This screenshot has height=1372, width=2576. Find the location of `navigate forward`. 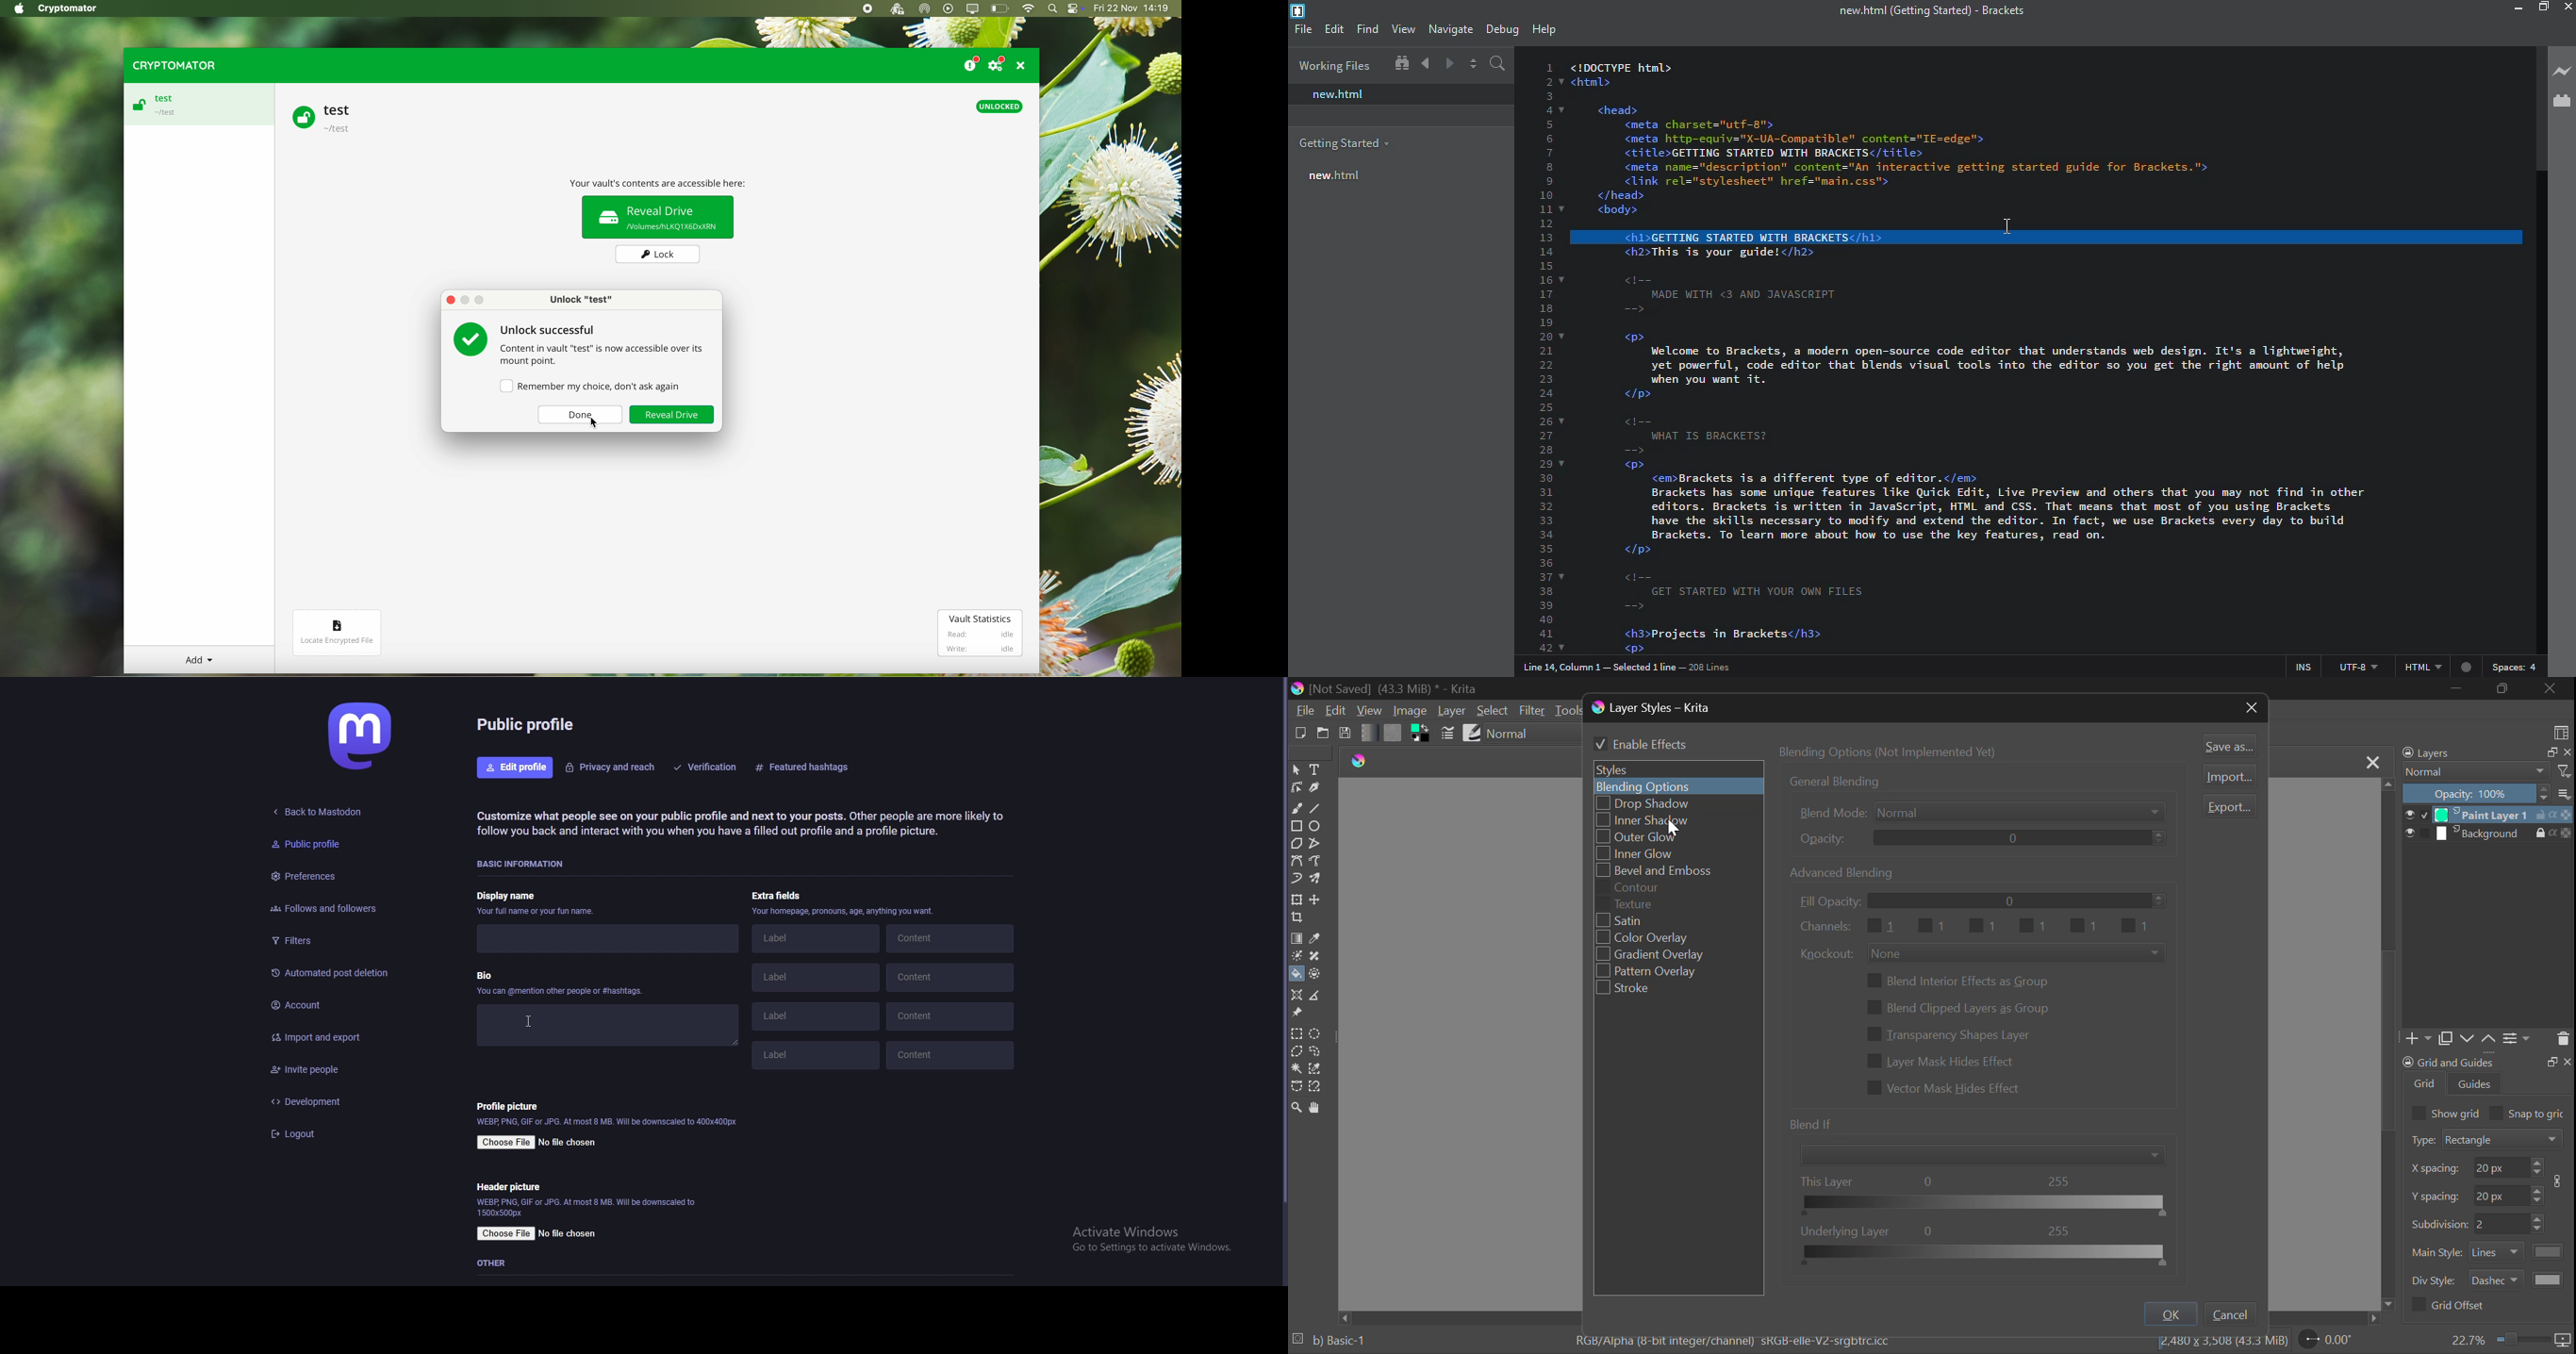

navigate forward is located at coordinates (1450, 63).